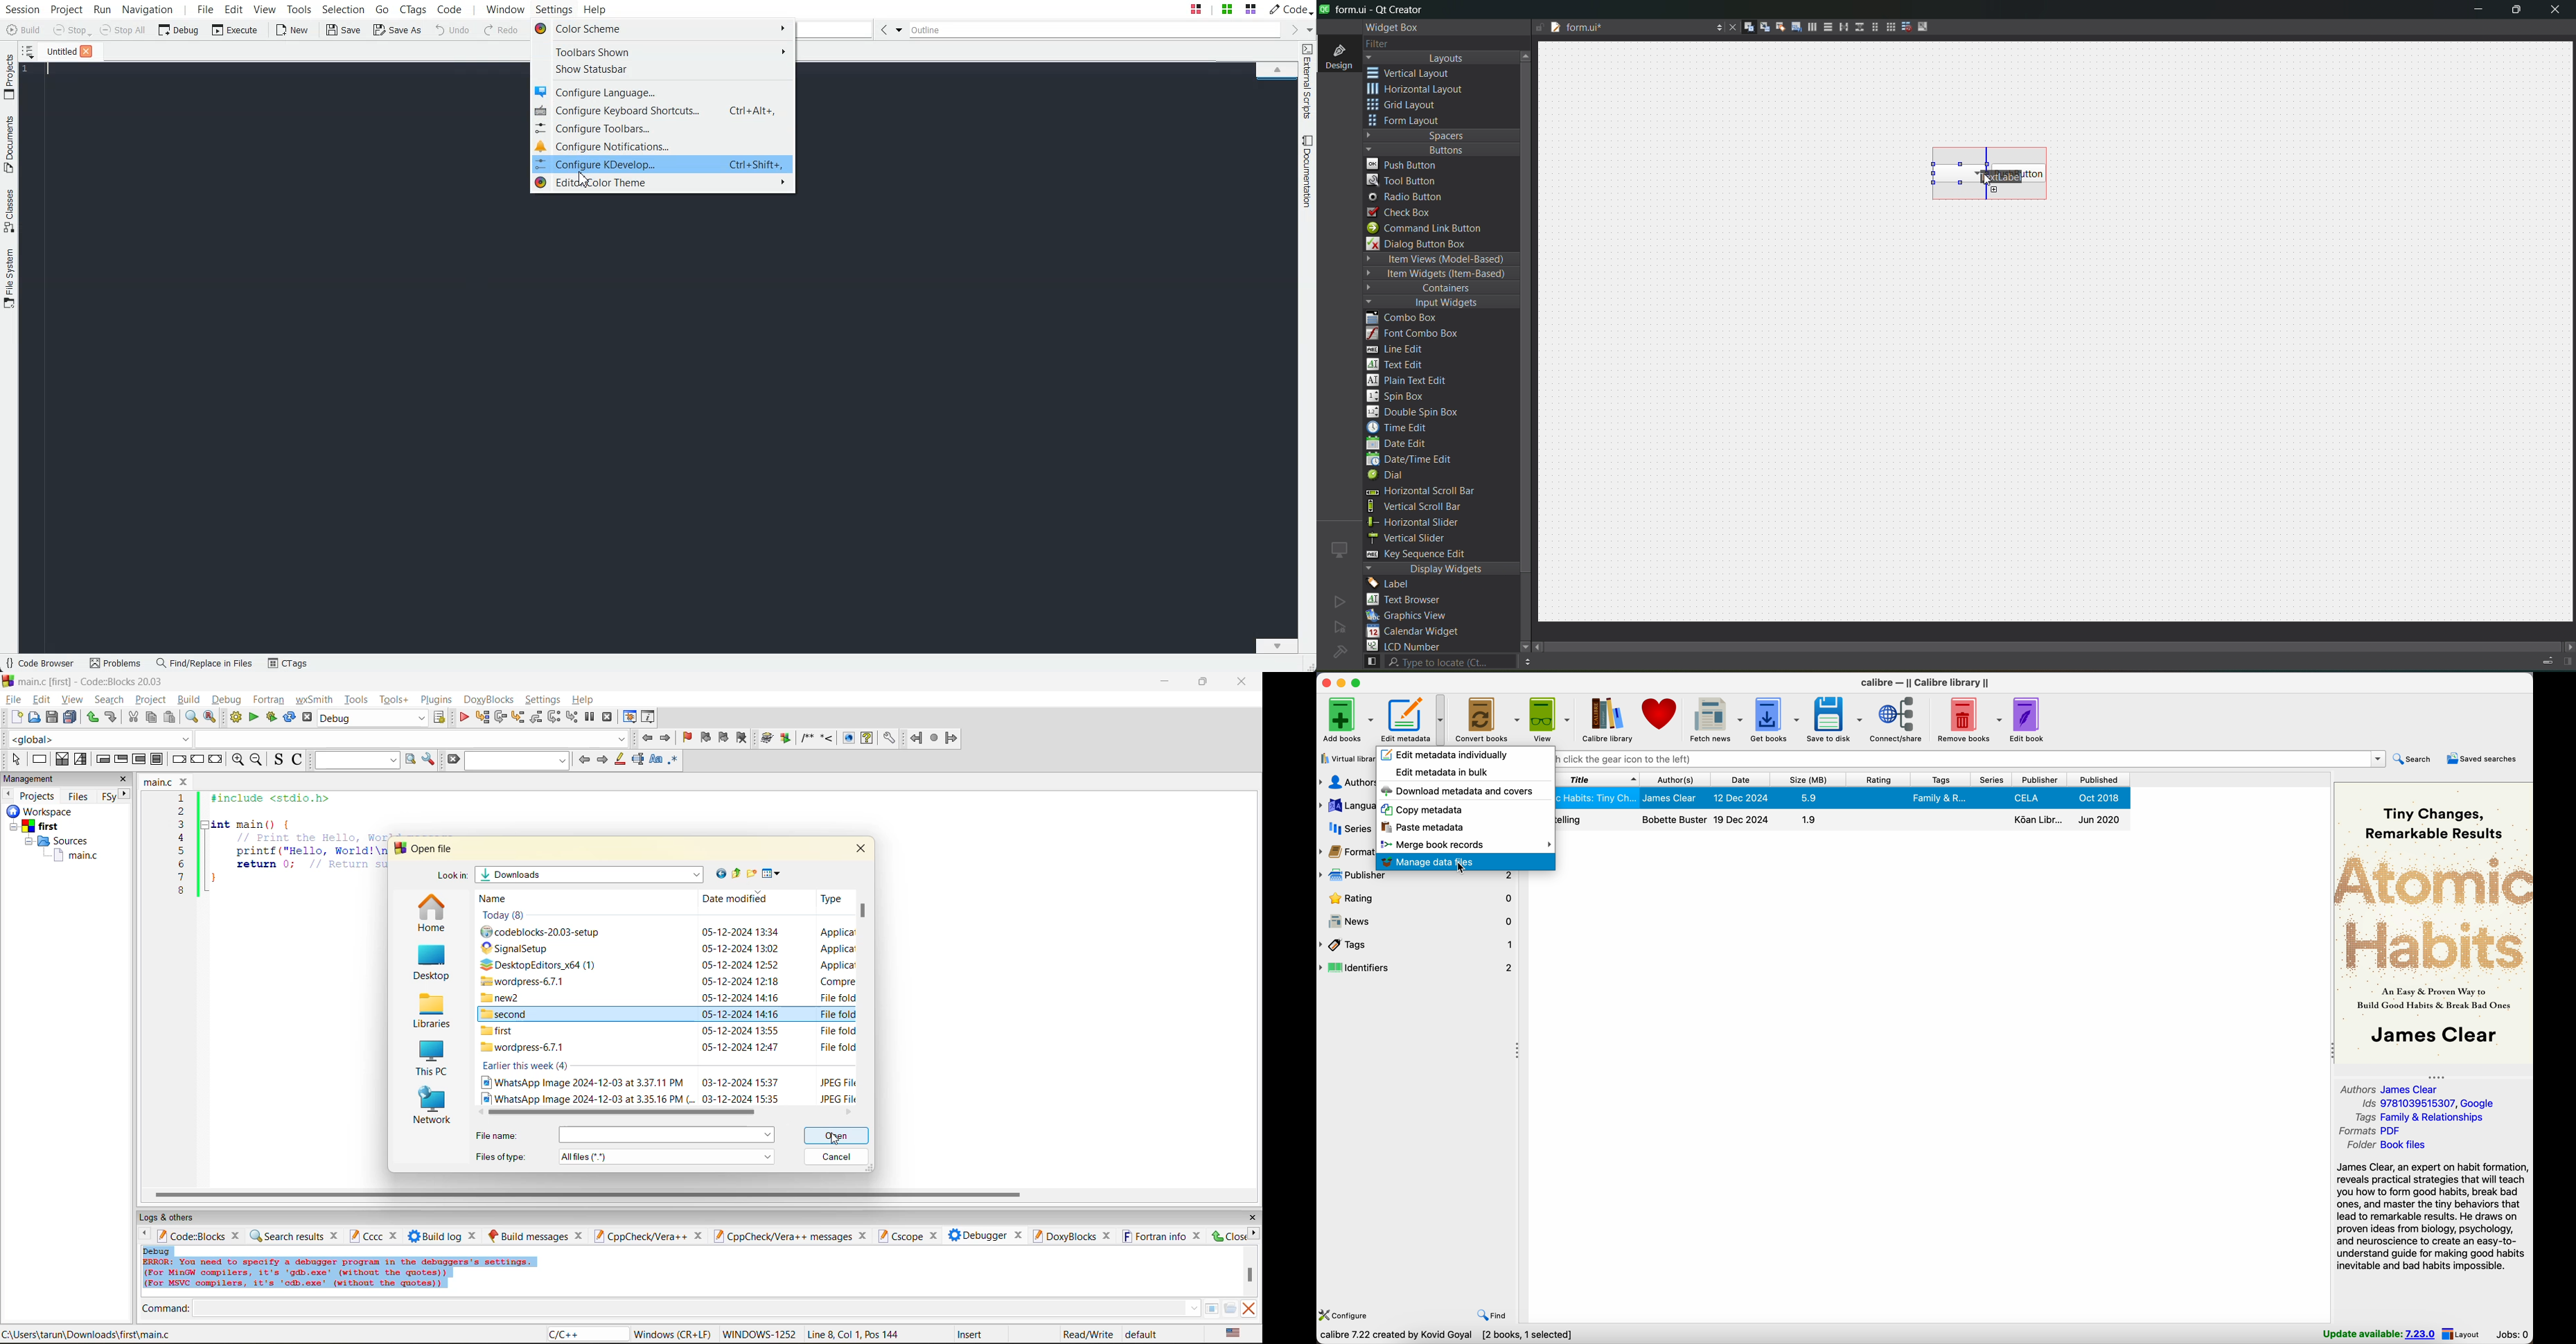 This screenshot has height=1344, width=2576. I want to click on debugging windows, so click(630, 718).